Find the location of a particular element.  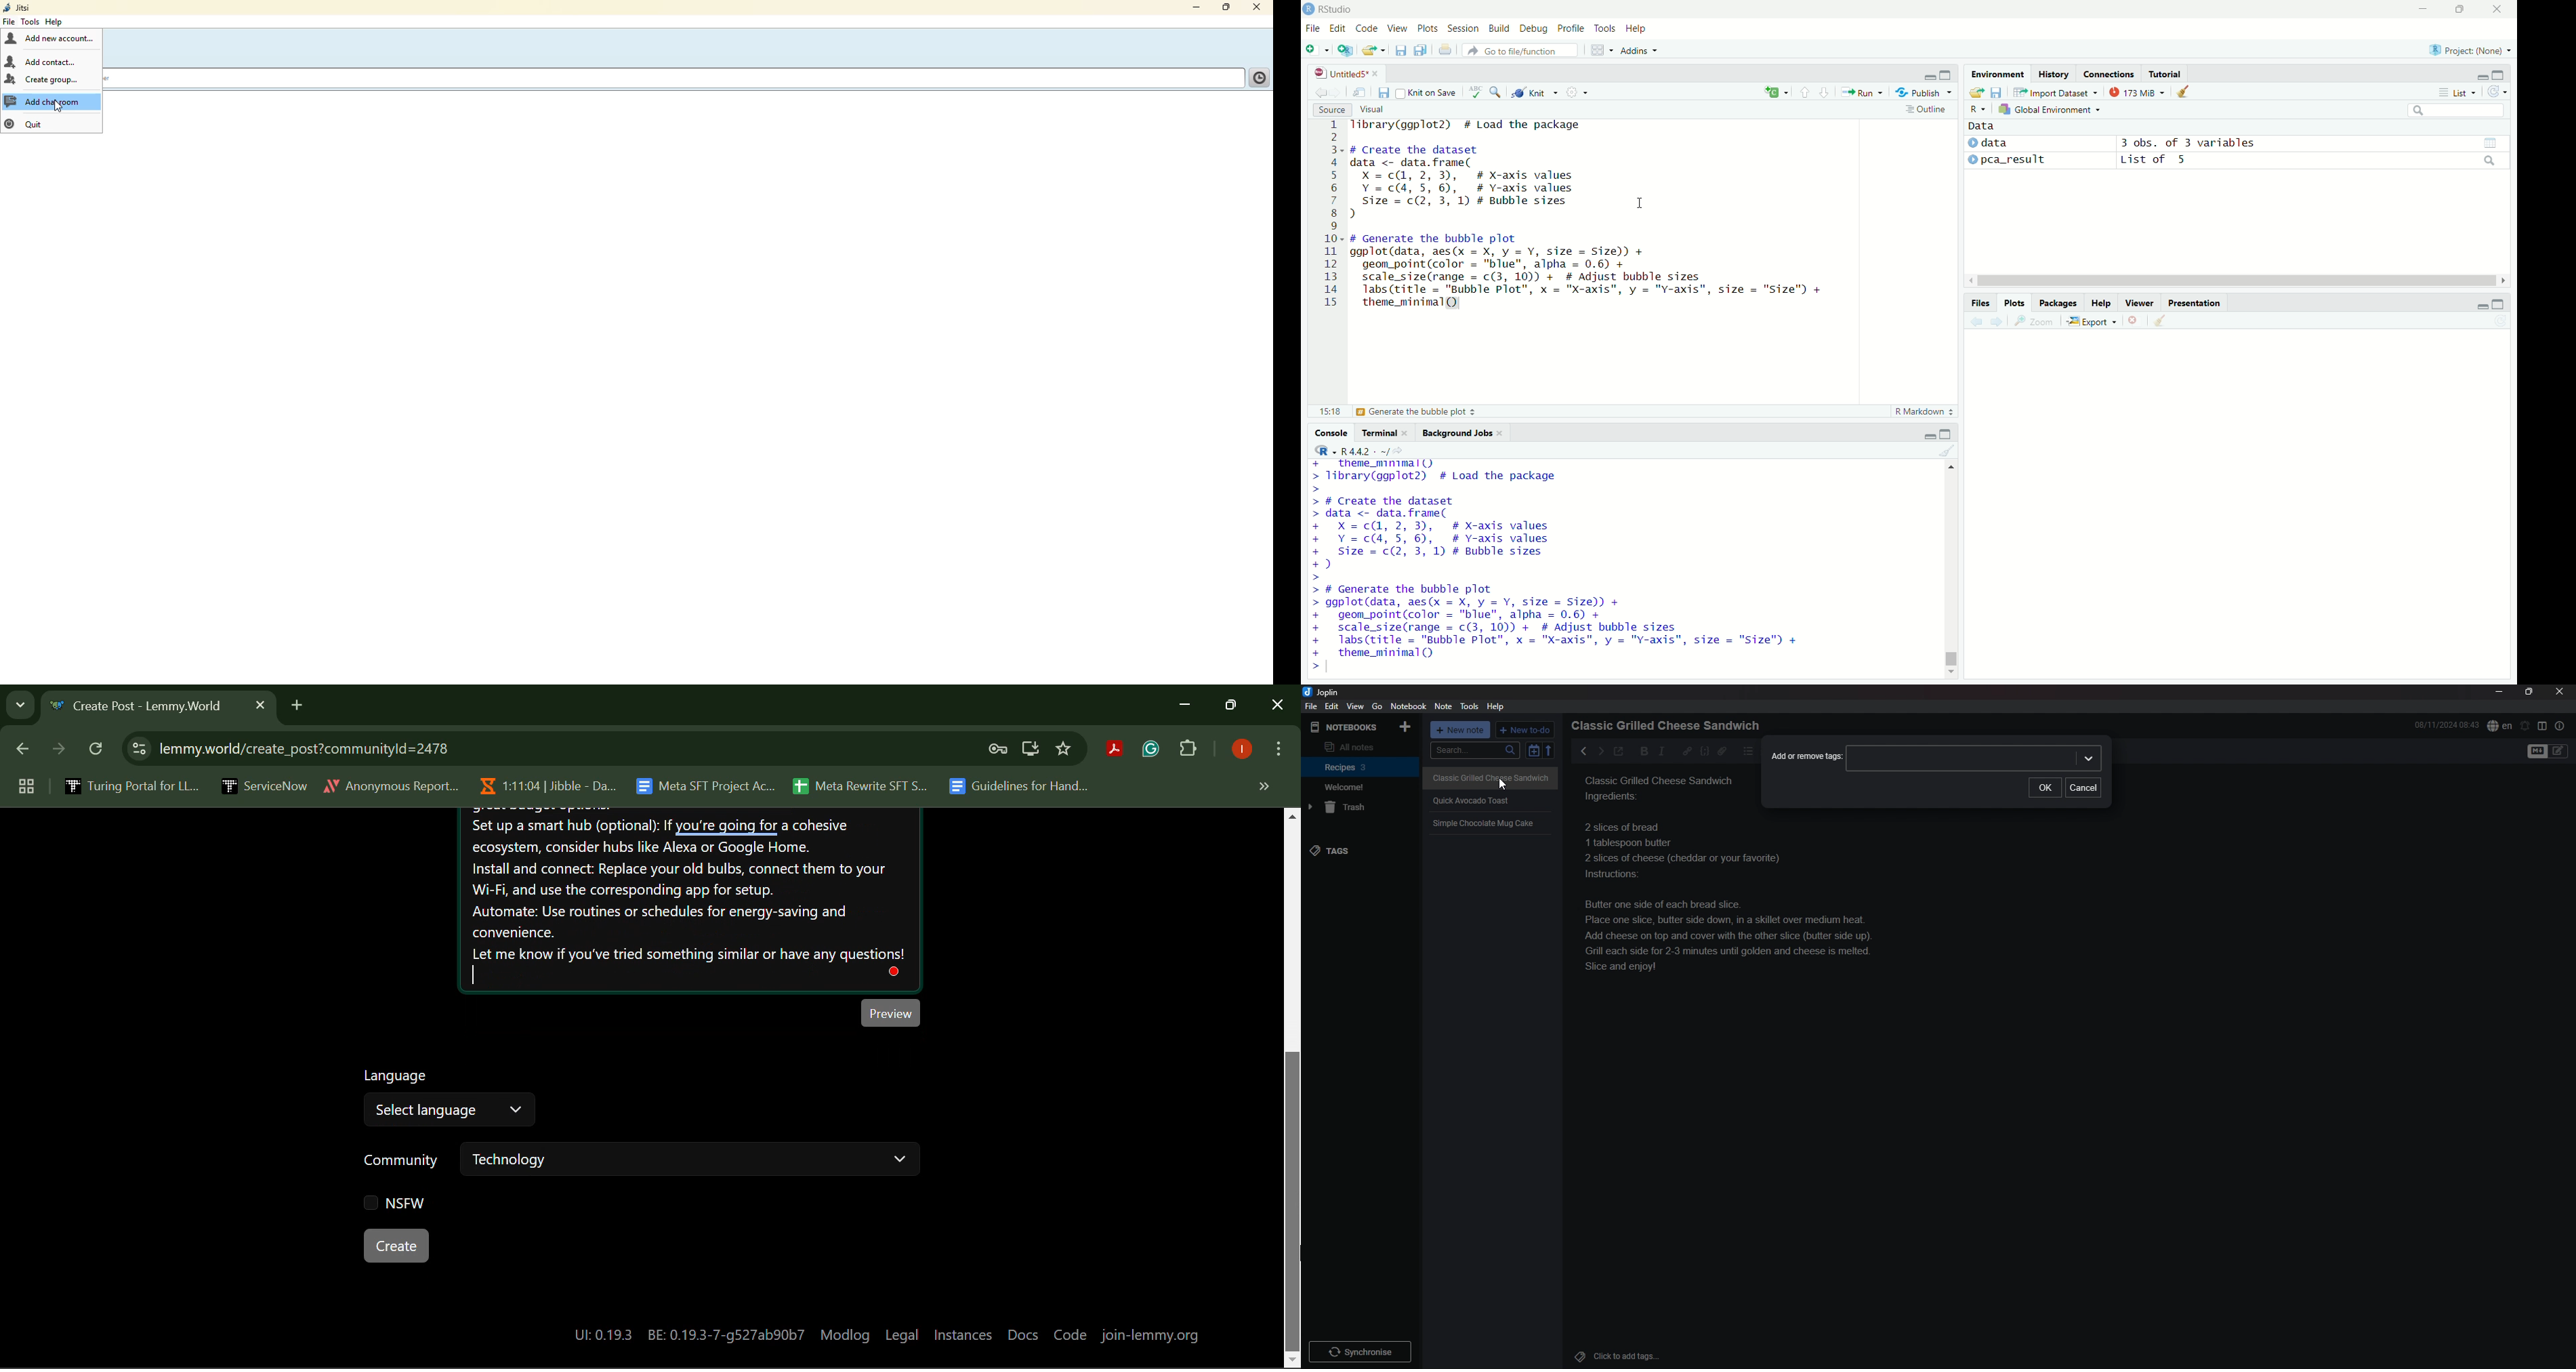

Post Body Paragraph is located at coordinates (691, 899).